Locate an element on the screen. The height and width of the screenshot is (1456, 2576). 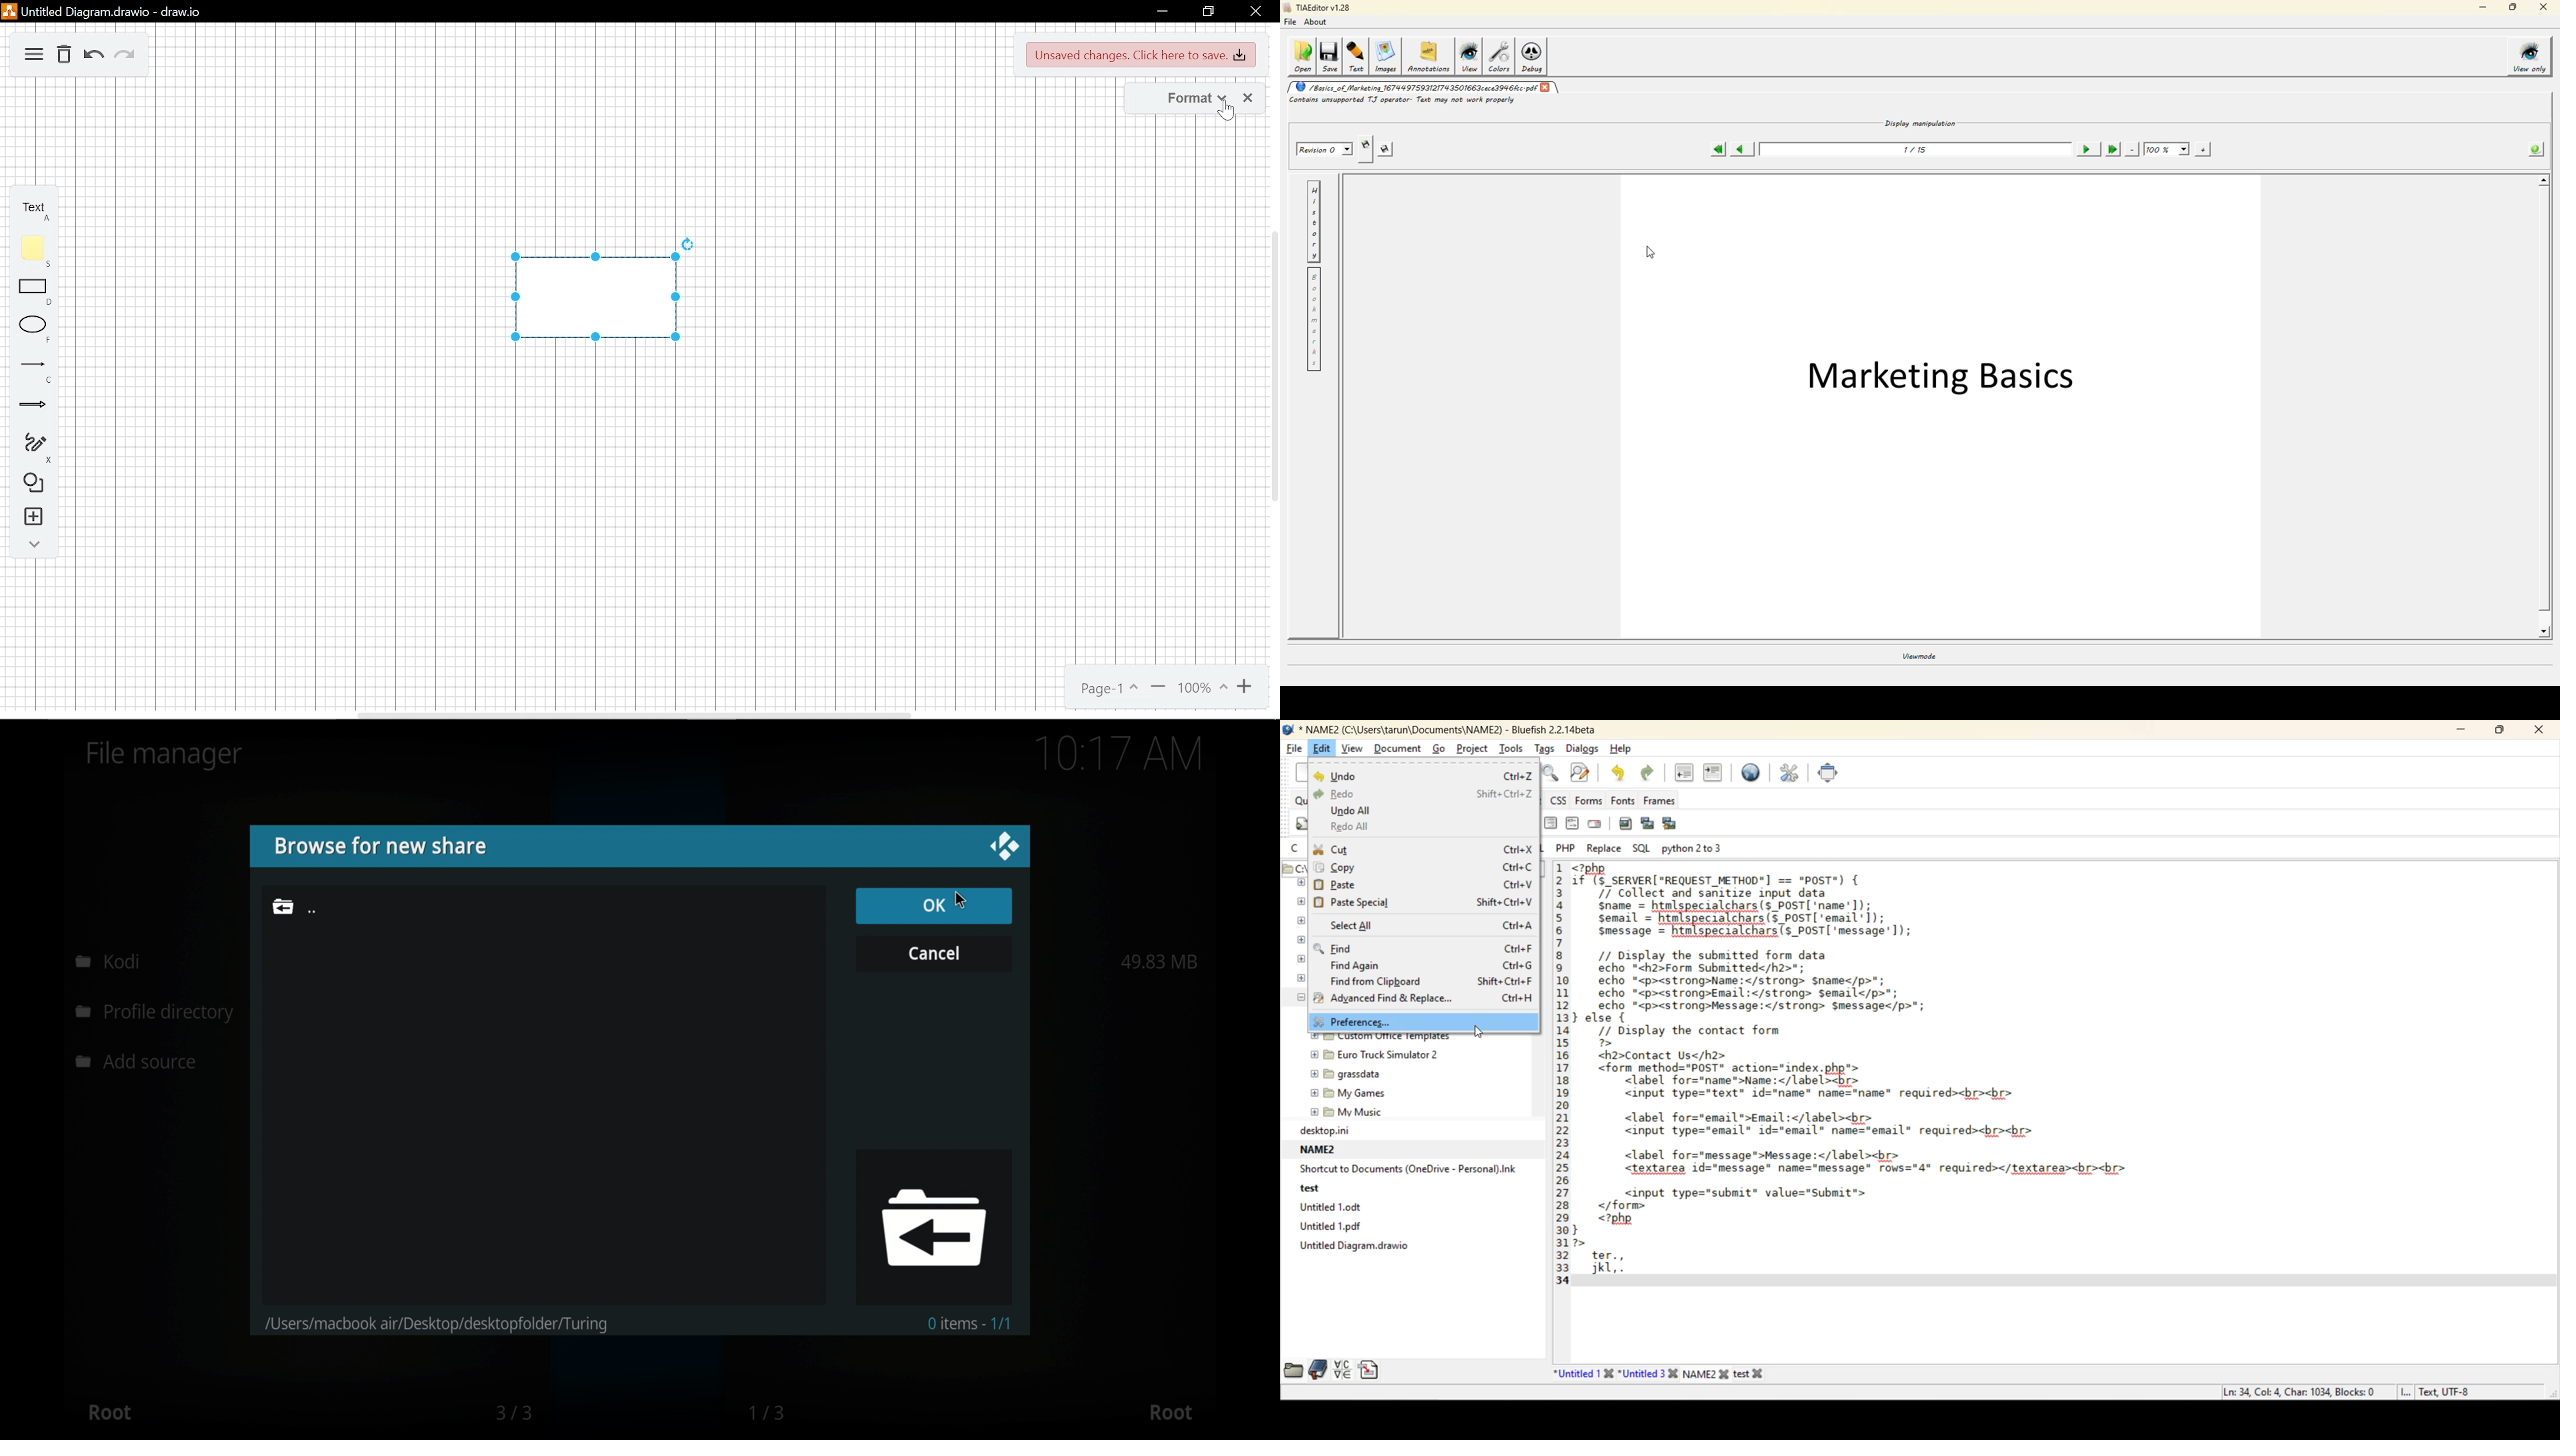
Text is located at coordinates (38, 204).